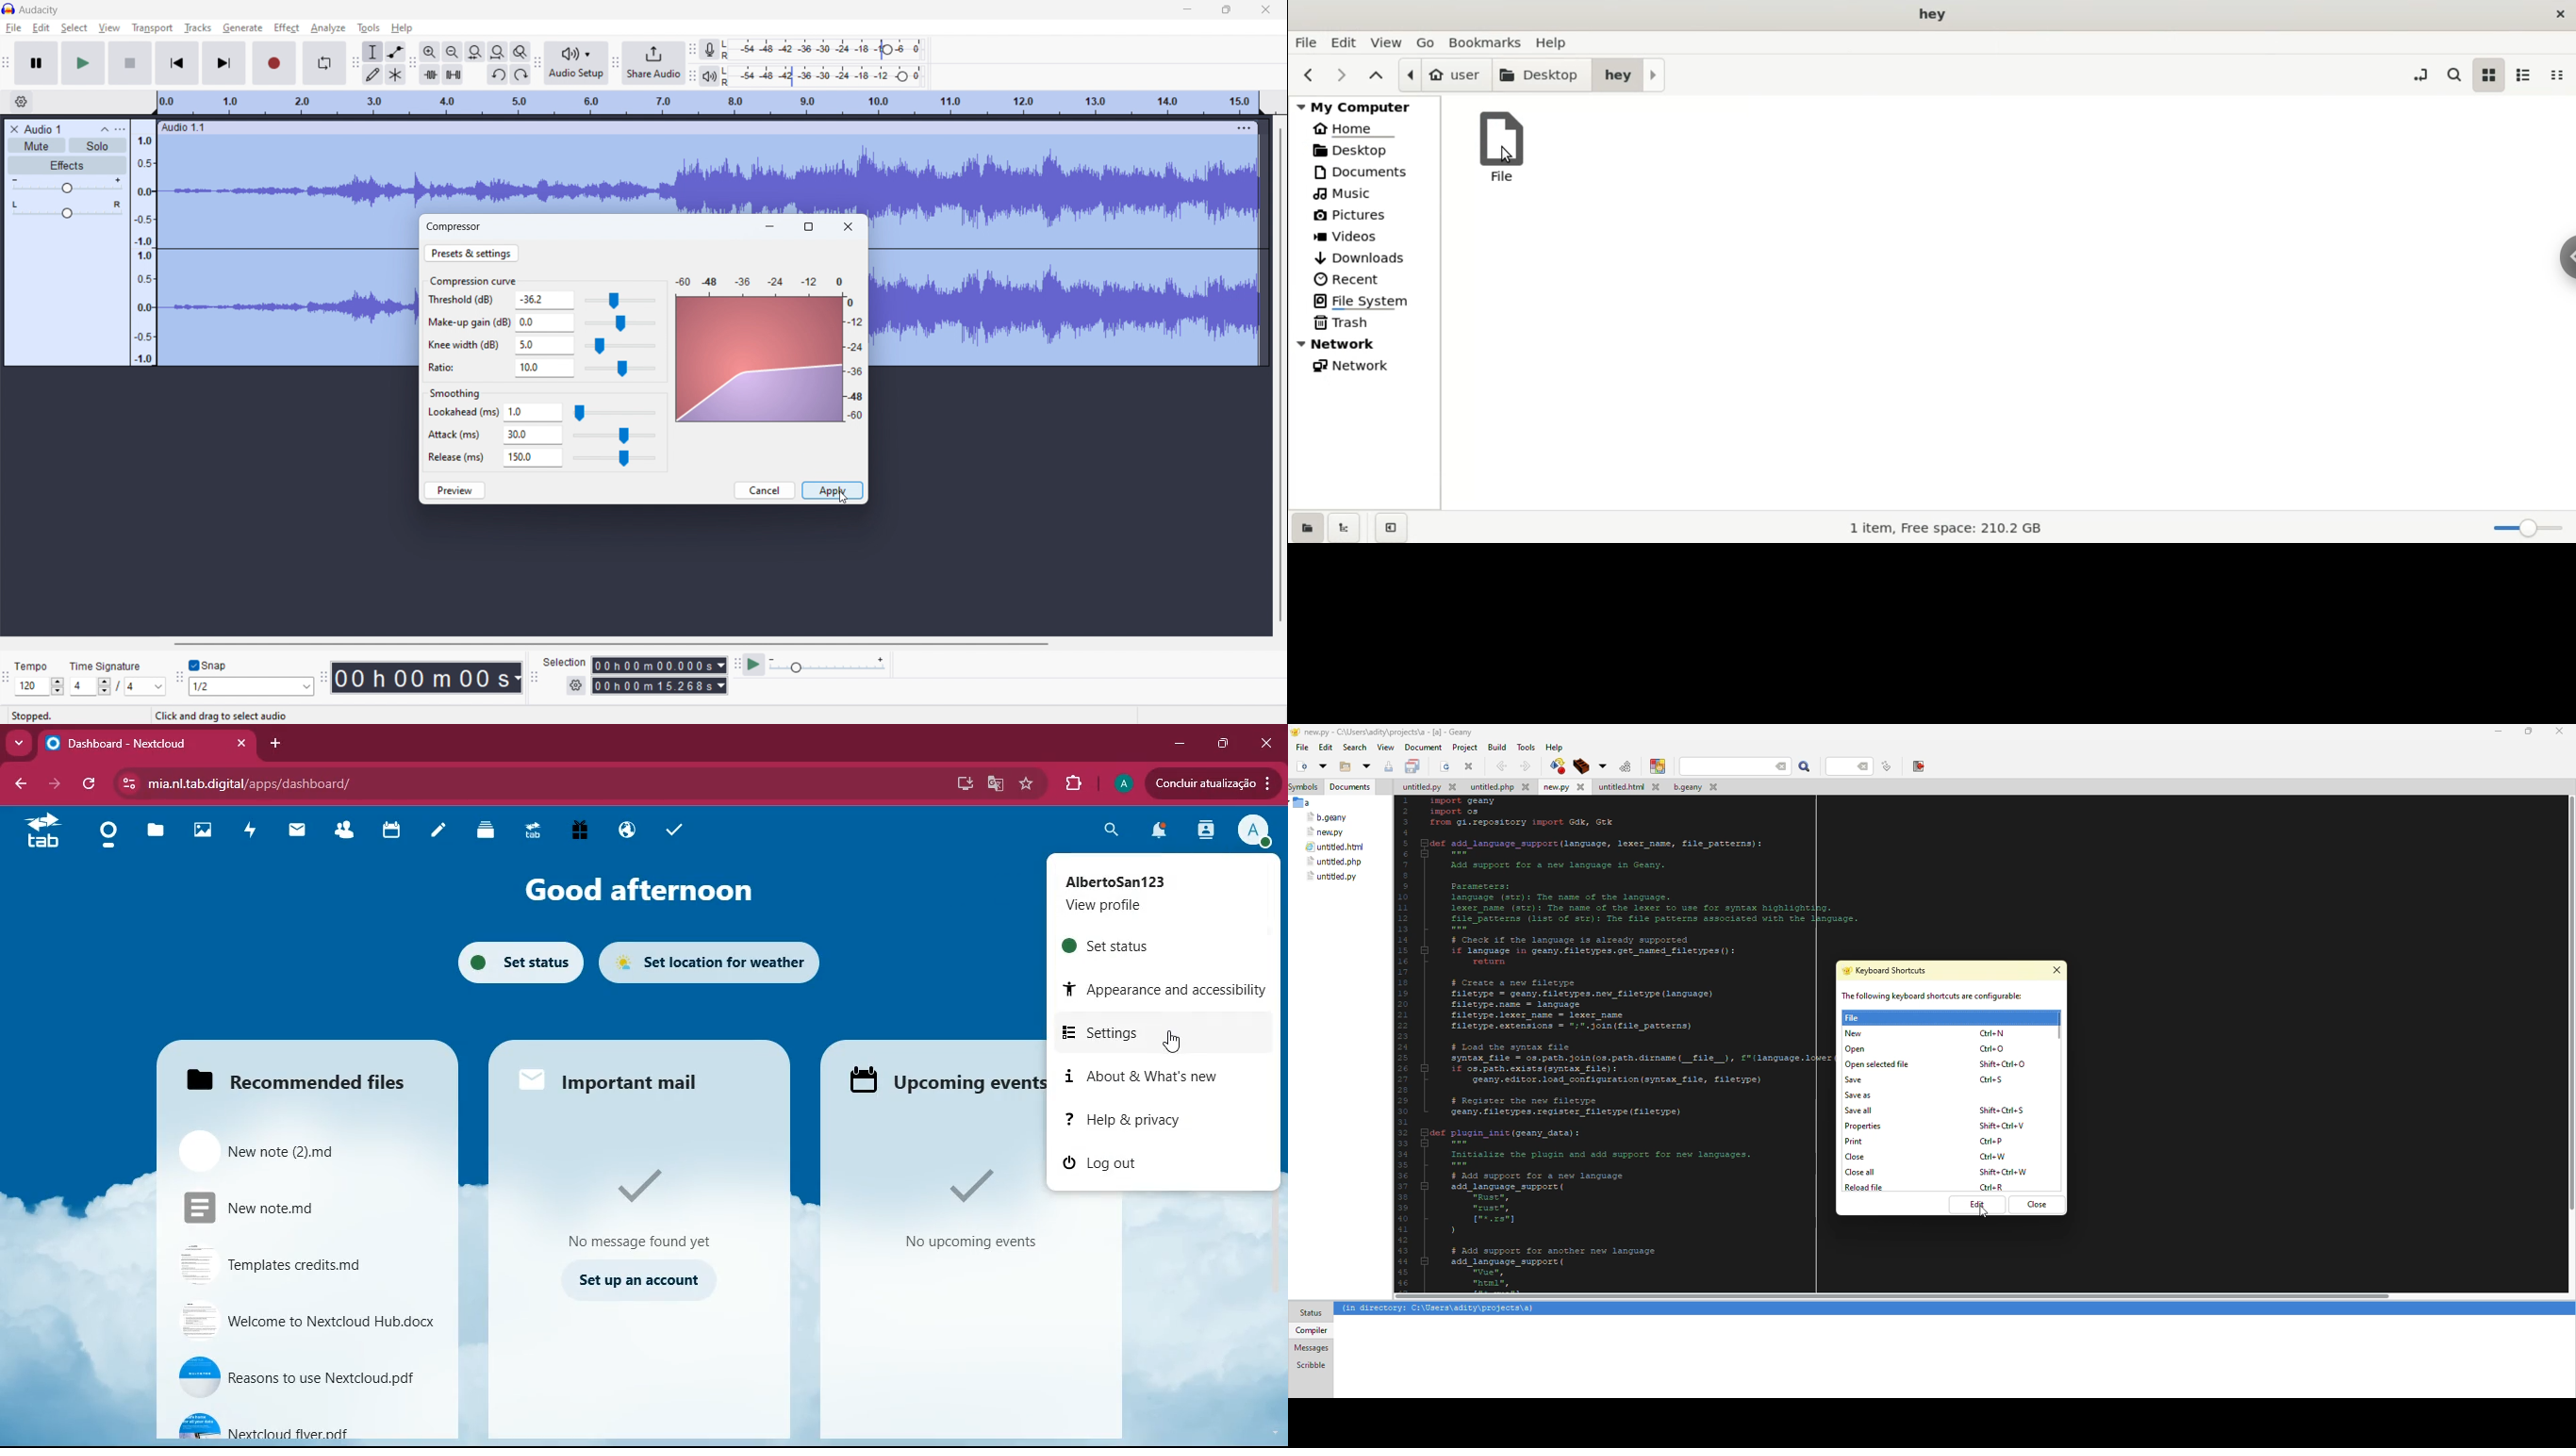  What do you see at coordinates (520, 74) in the screenshot?
I see `redo` at bounding box center [520, 74].